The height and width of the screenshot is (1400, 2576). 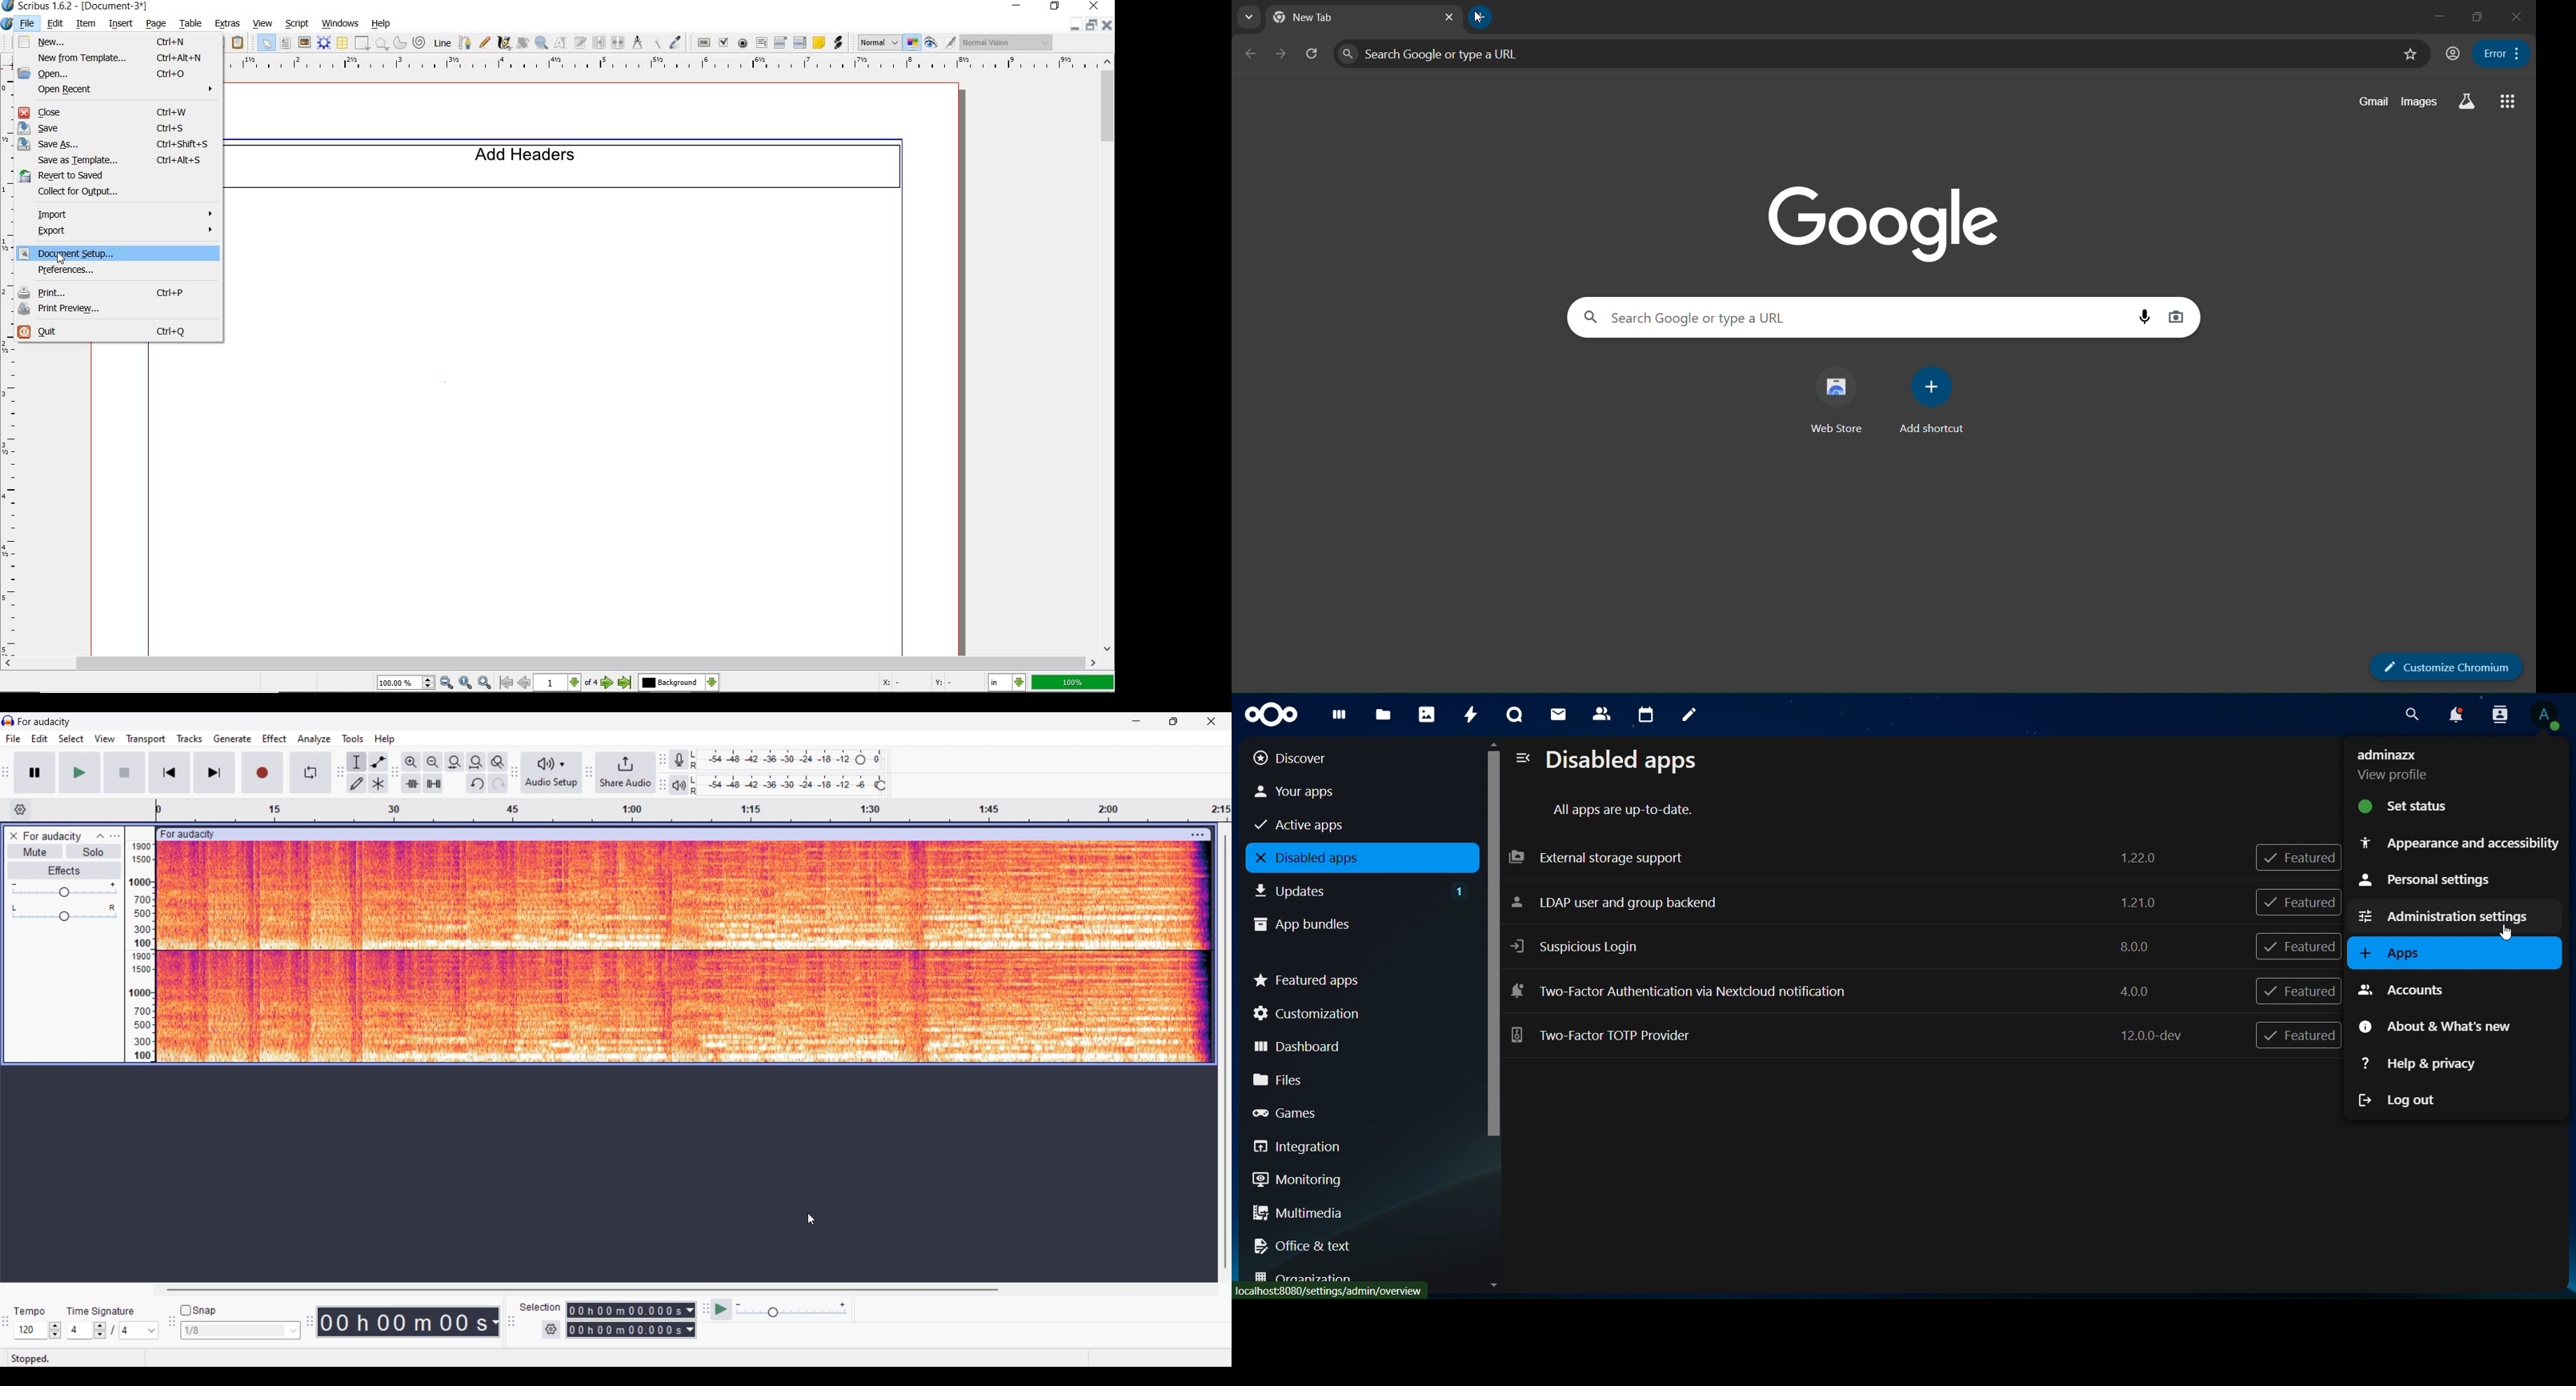 I want to click on pdf radio button, so click(x=744, y=43).